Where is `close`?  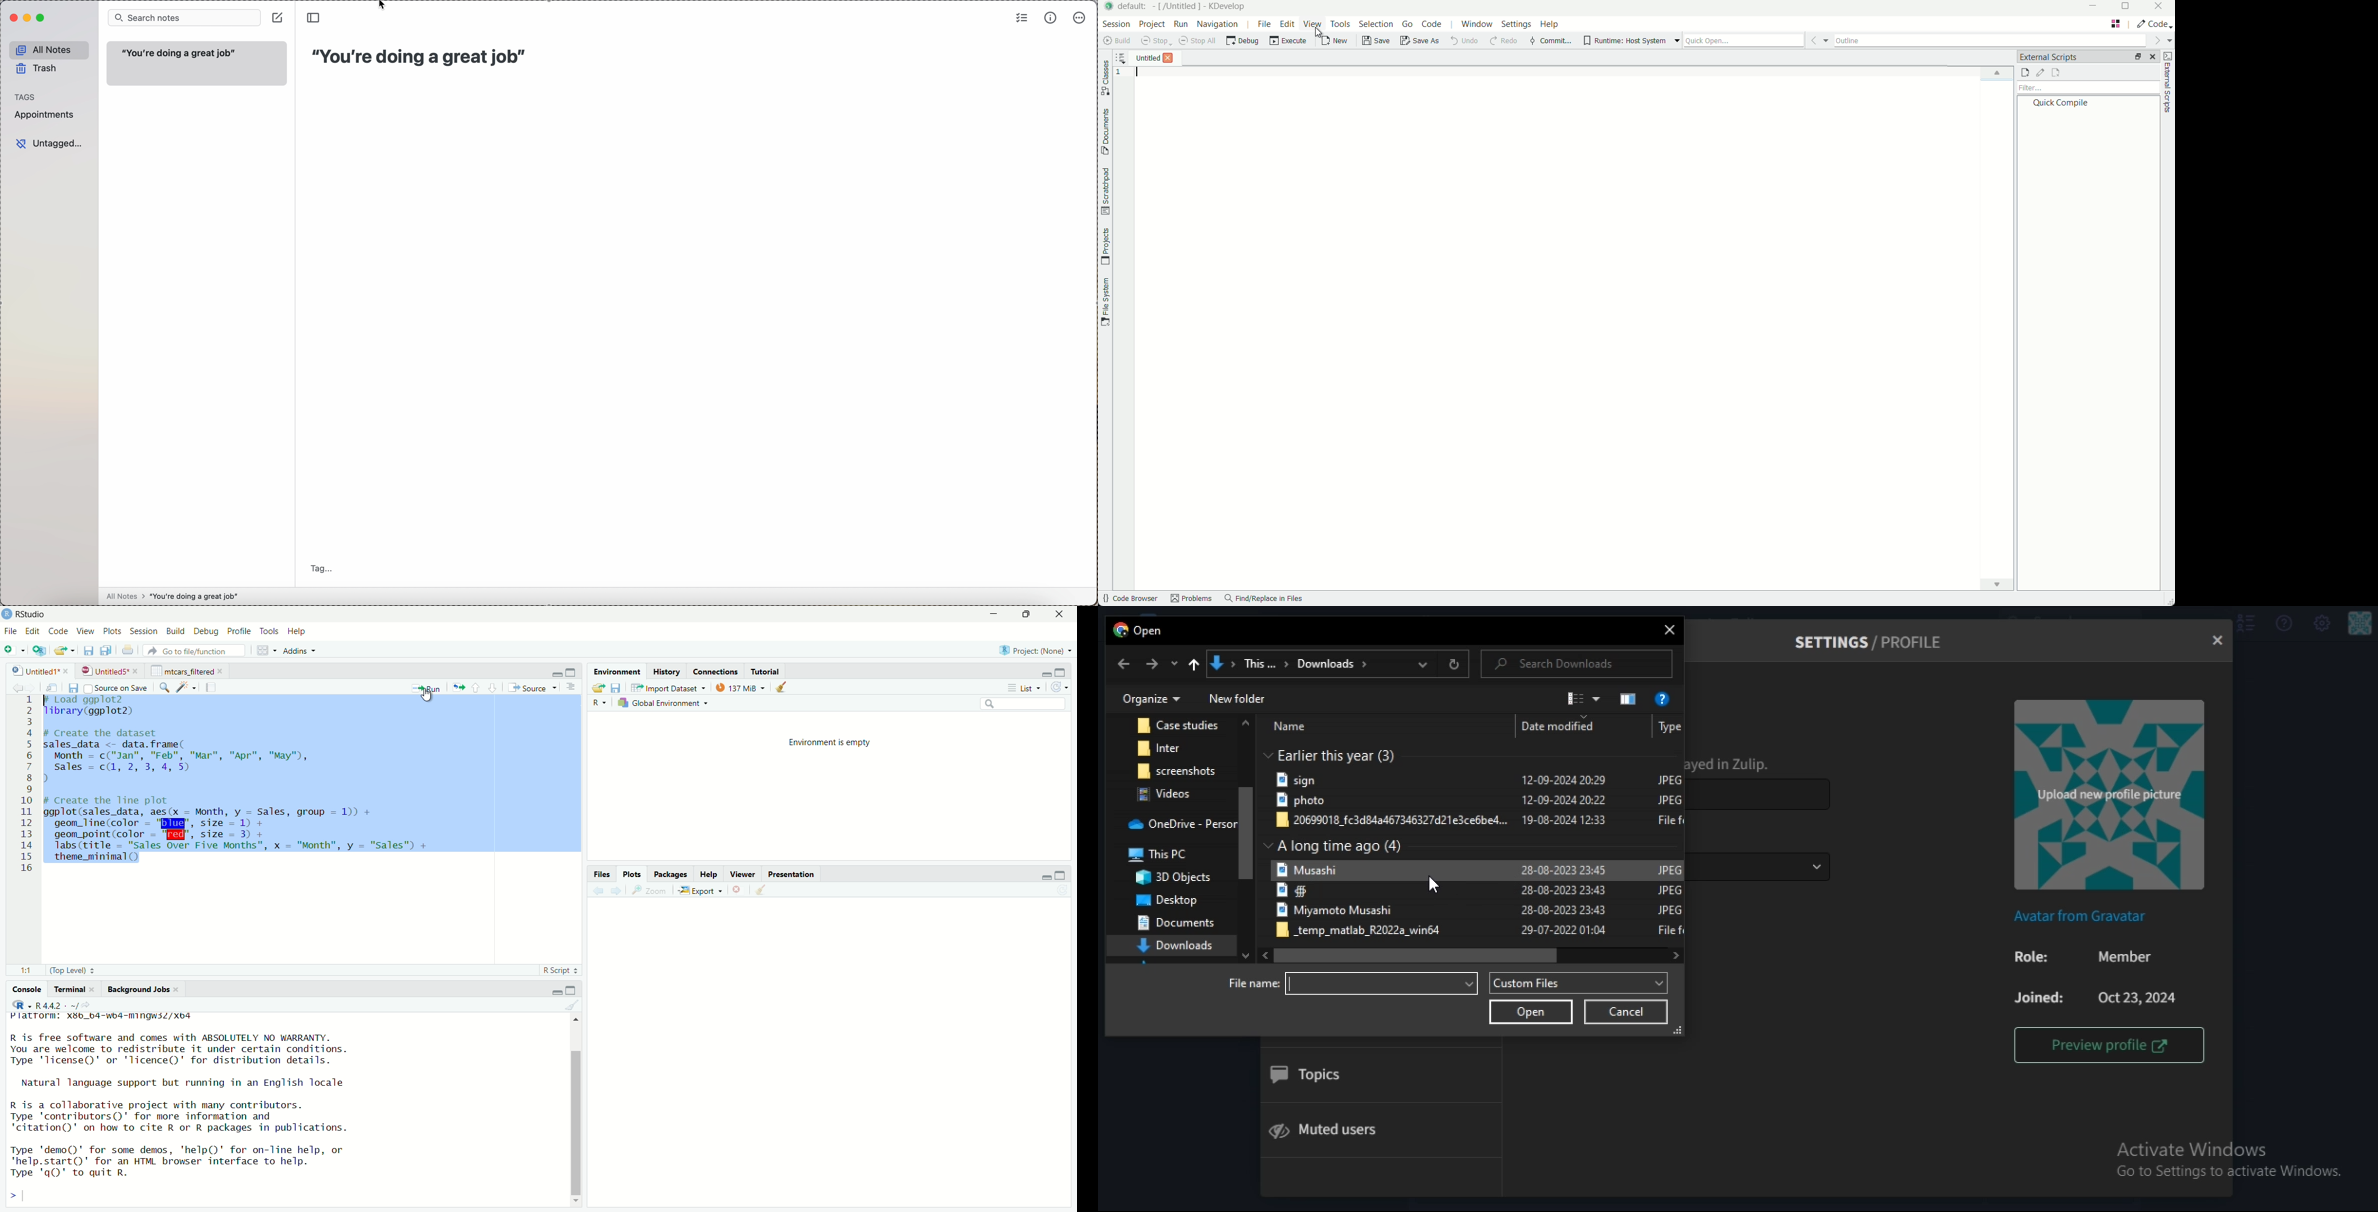 close is located at coordinates (66, 671).